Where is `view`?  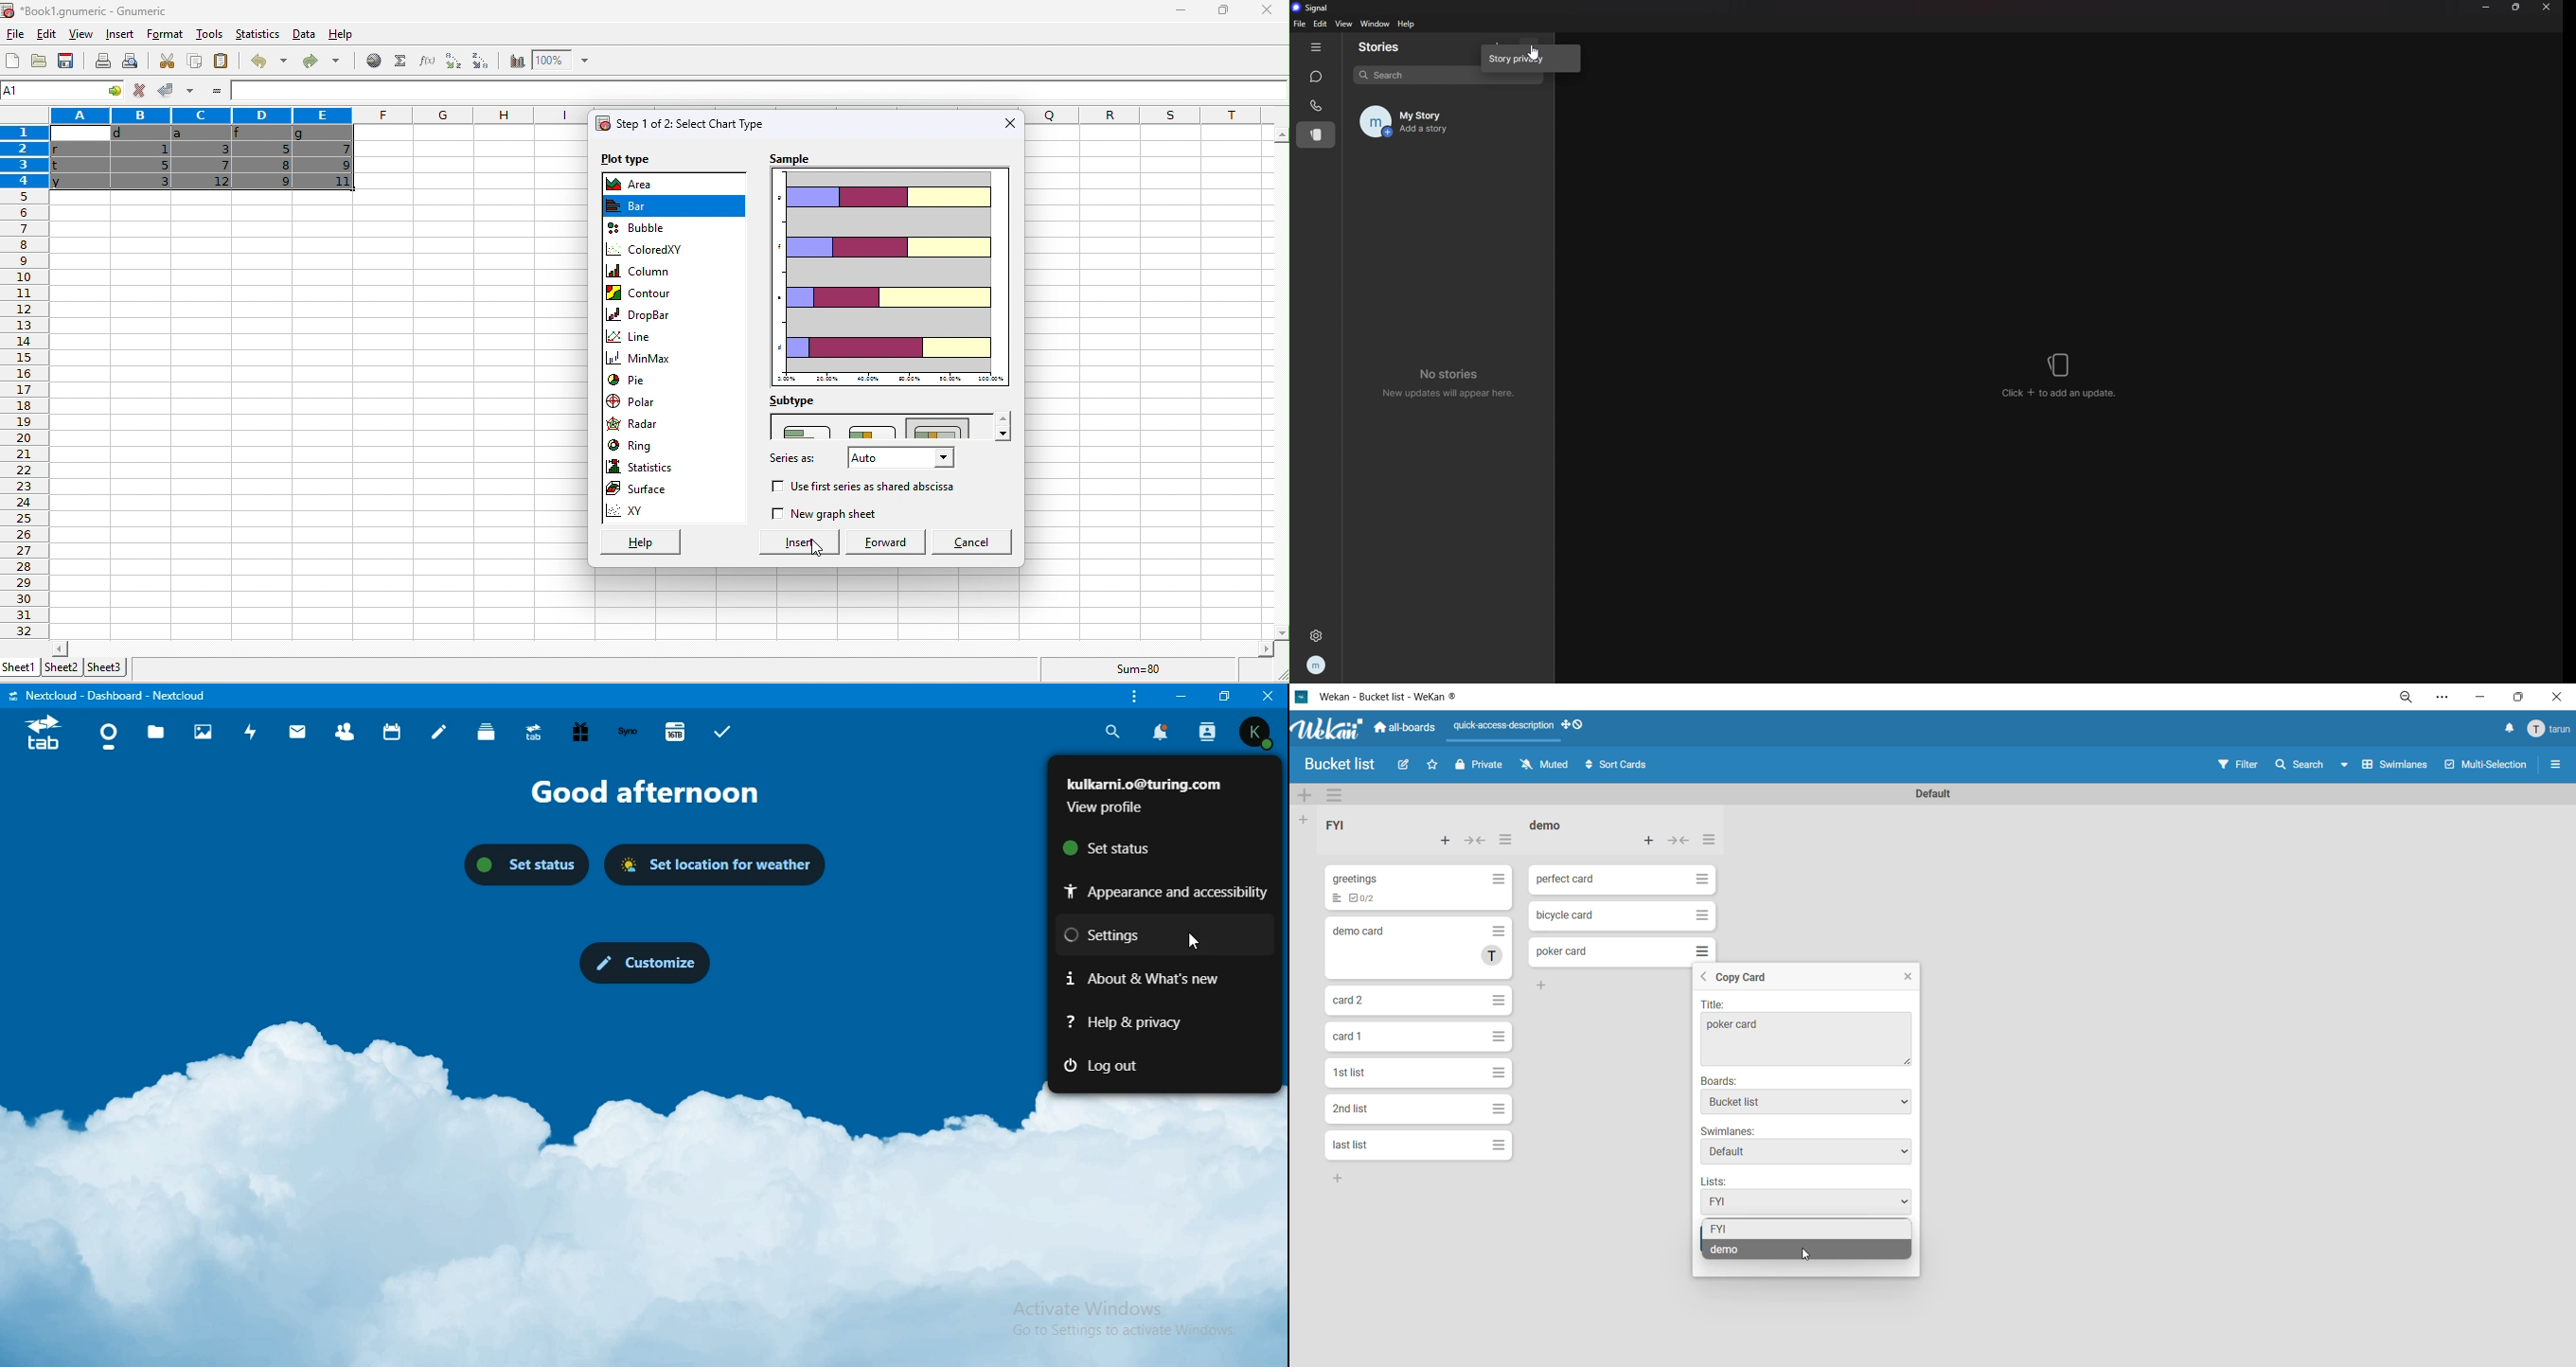 view is located at coordinates (1343, 23).